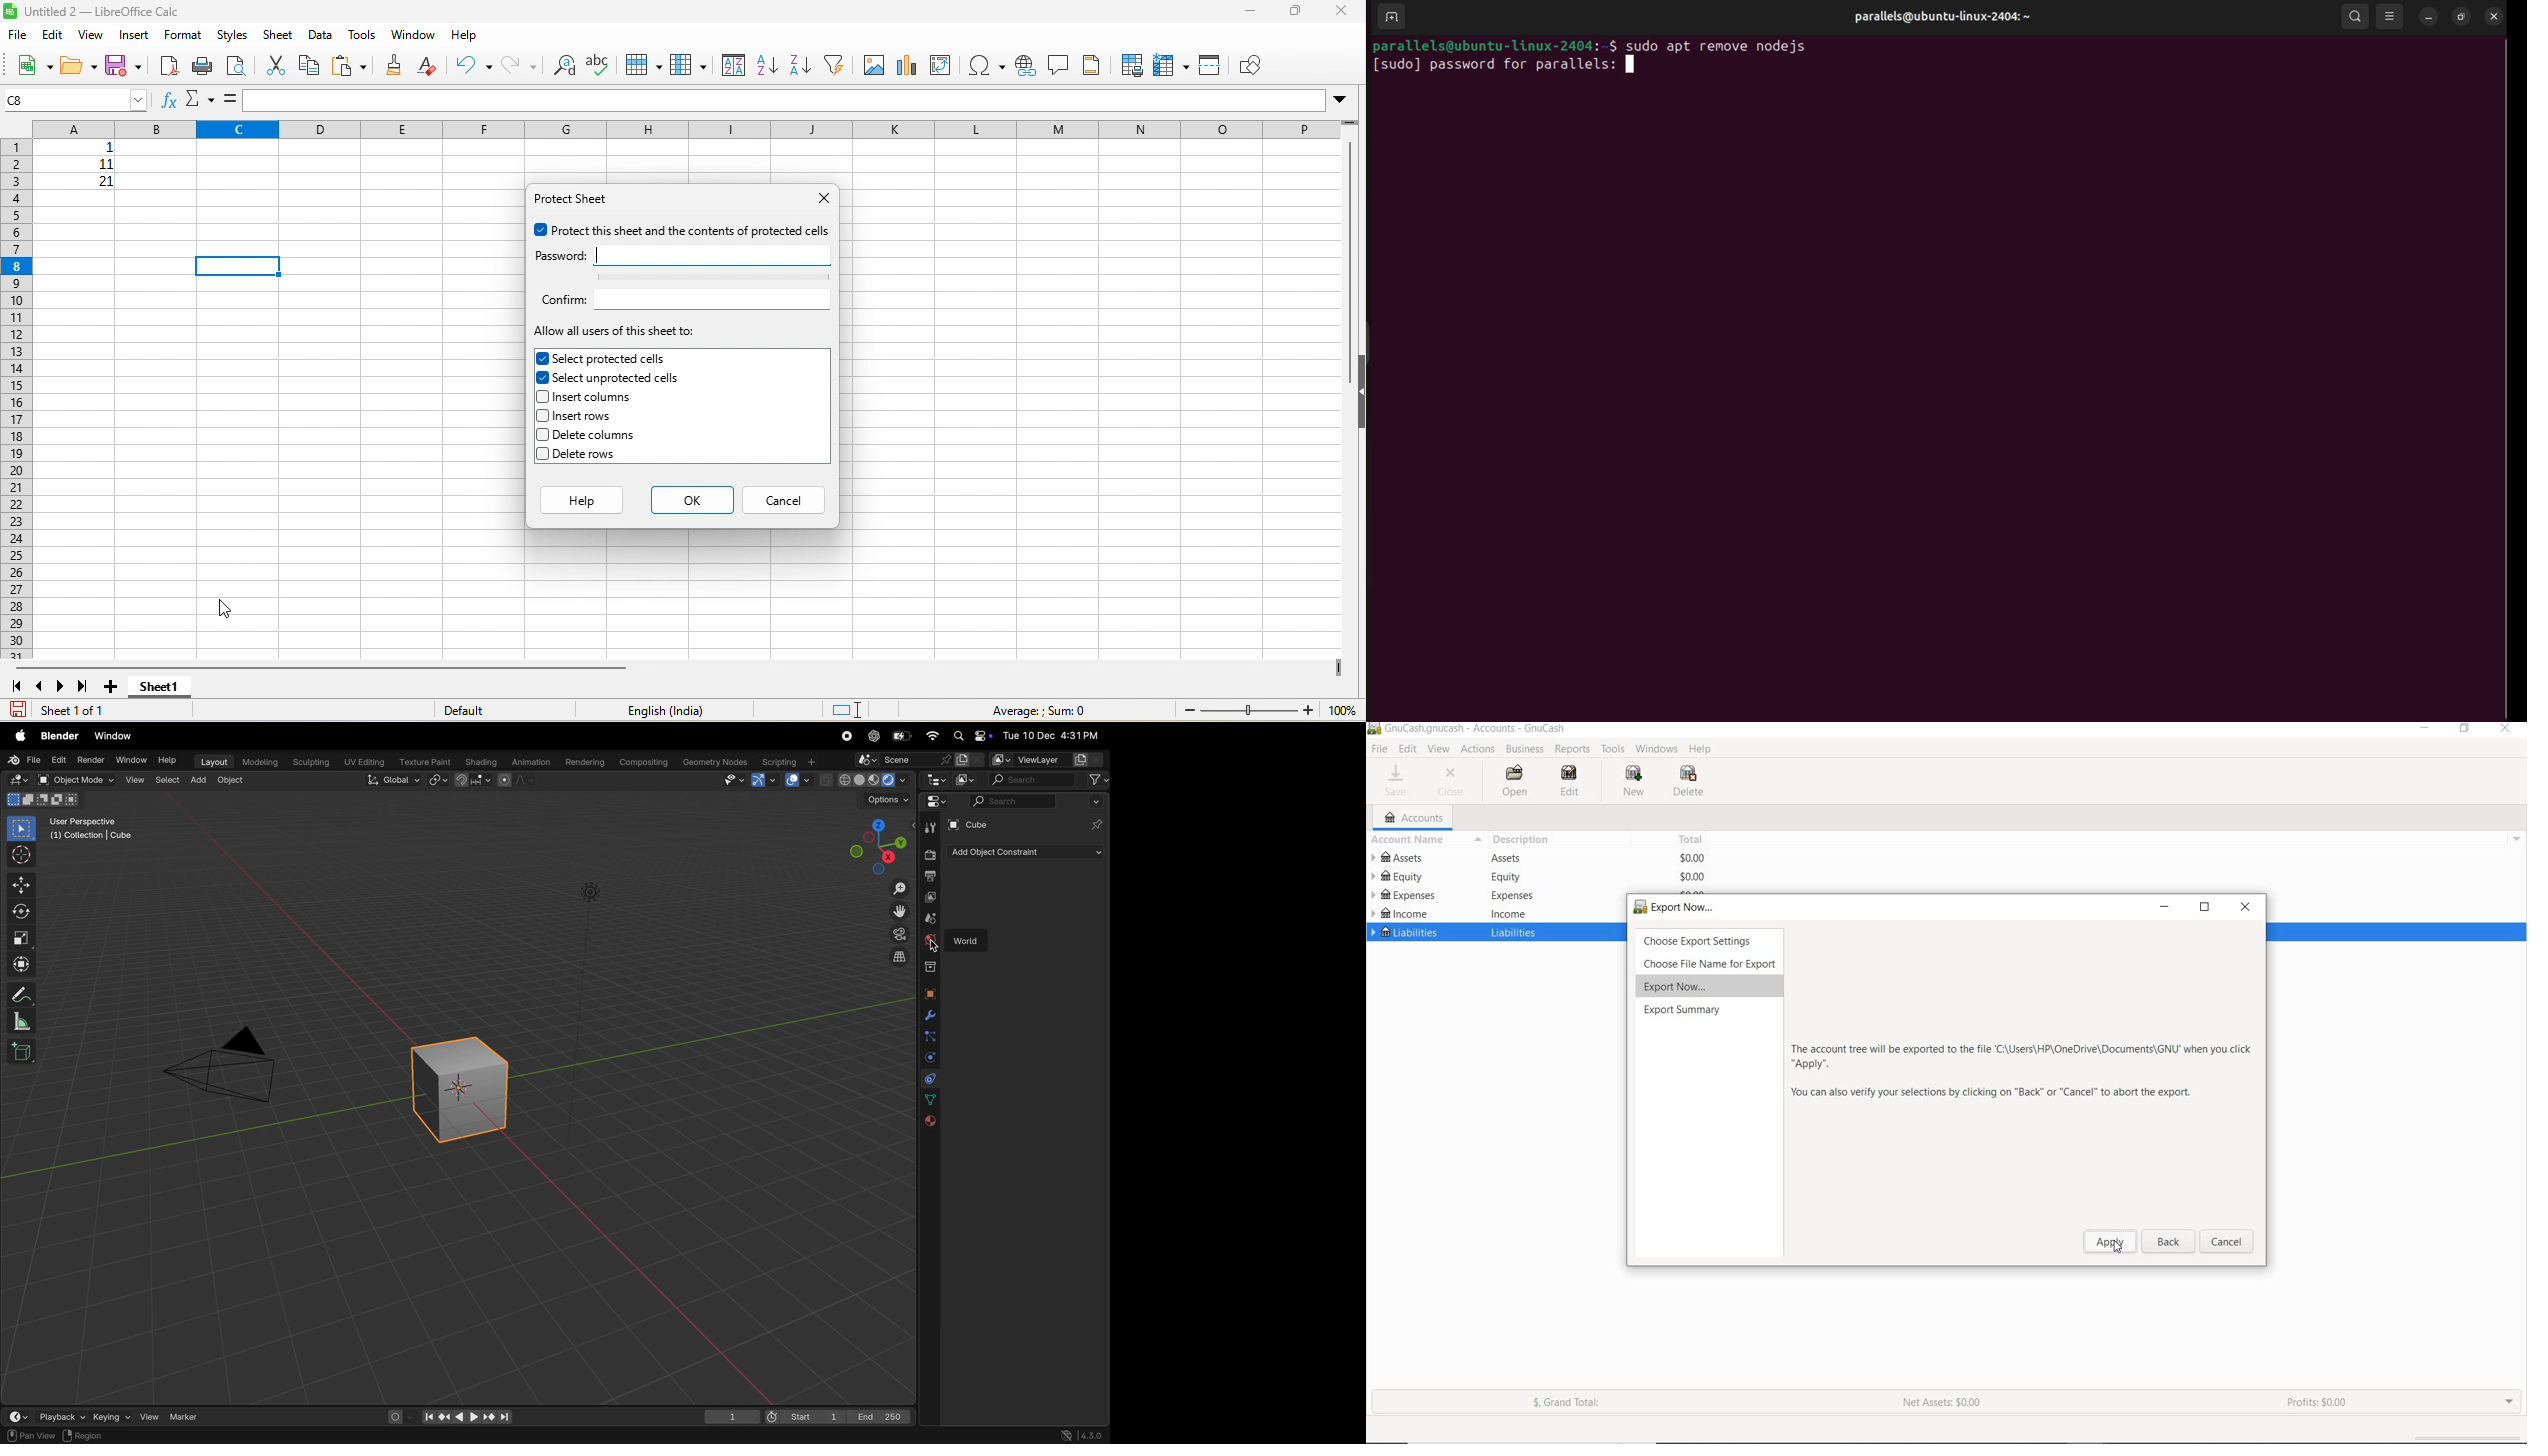 This screenshot has height=1456, width=2548. What do you see at coordinates (1707, 964) in the screenshot?
I see `choose File Name for Export` at bounding box center [1707, 964].